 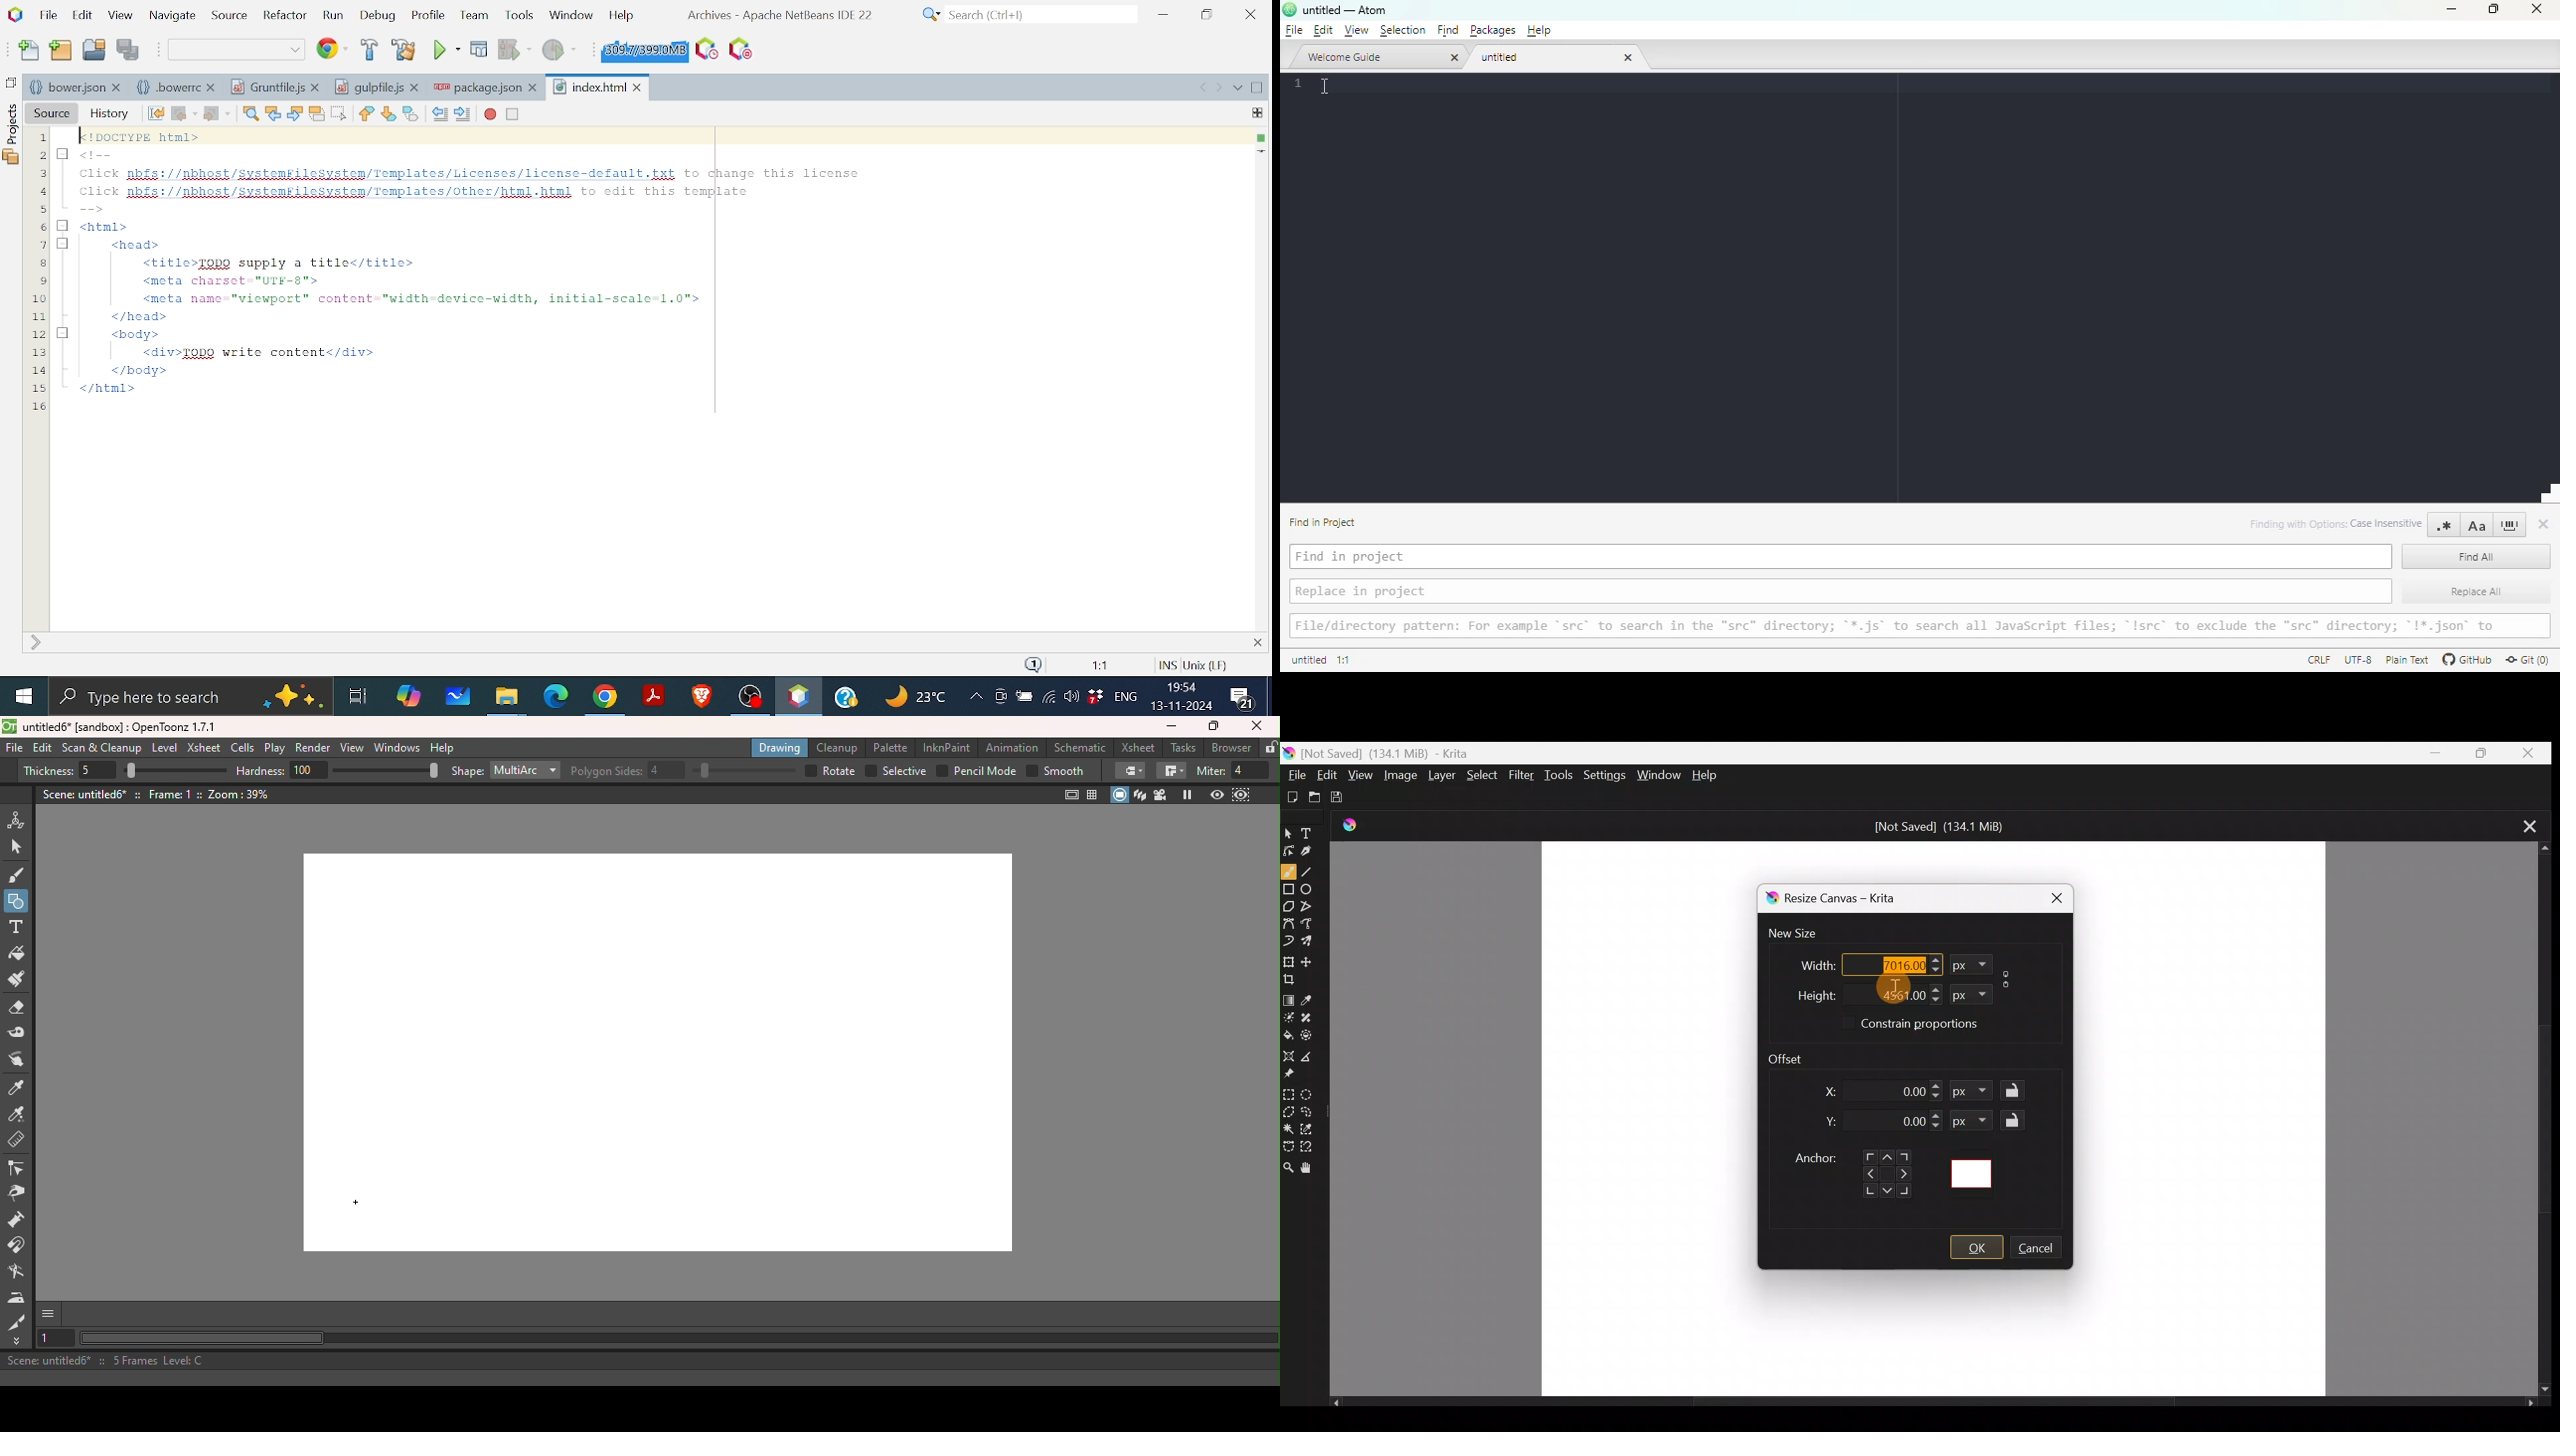 What do you see at coordinates (1079, 747) in the screenshot?
I see `Schematic` at bounding box center [1079, 747].